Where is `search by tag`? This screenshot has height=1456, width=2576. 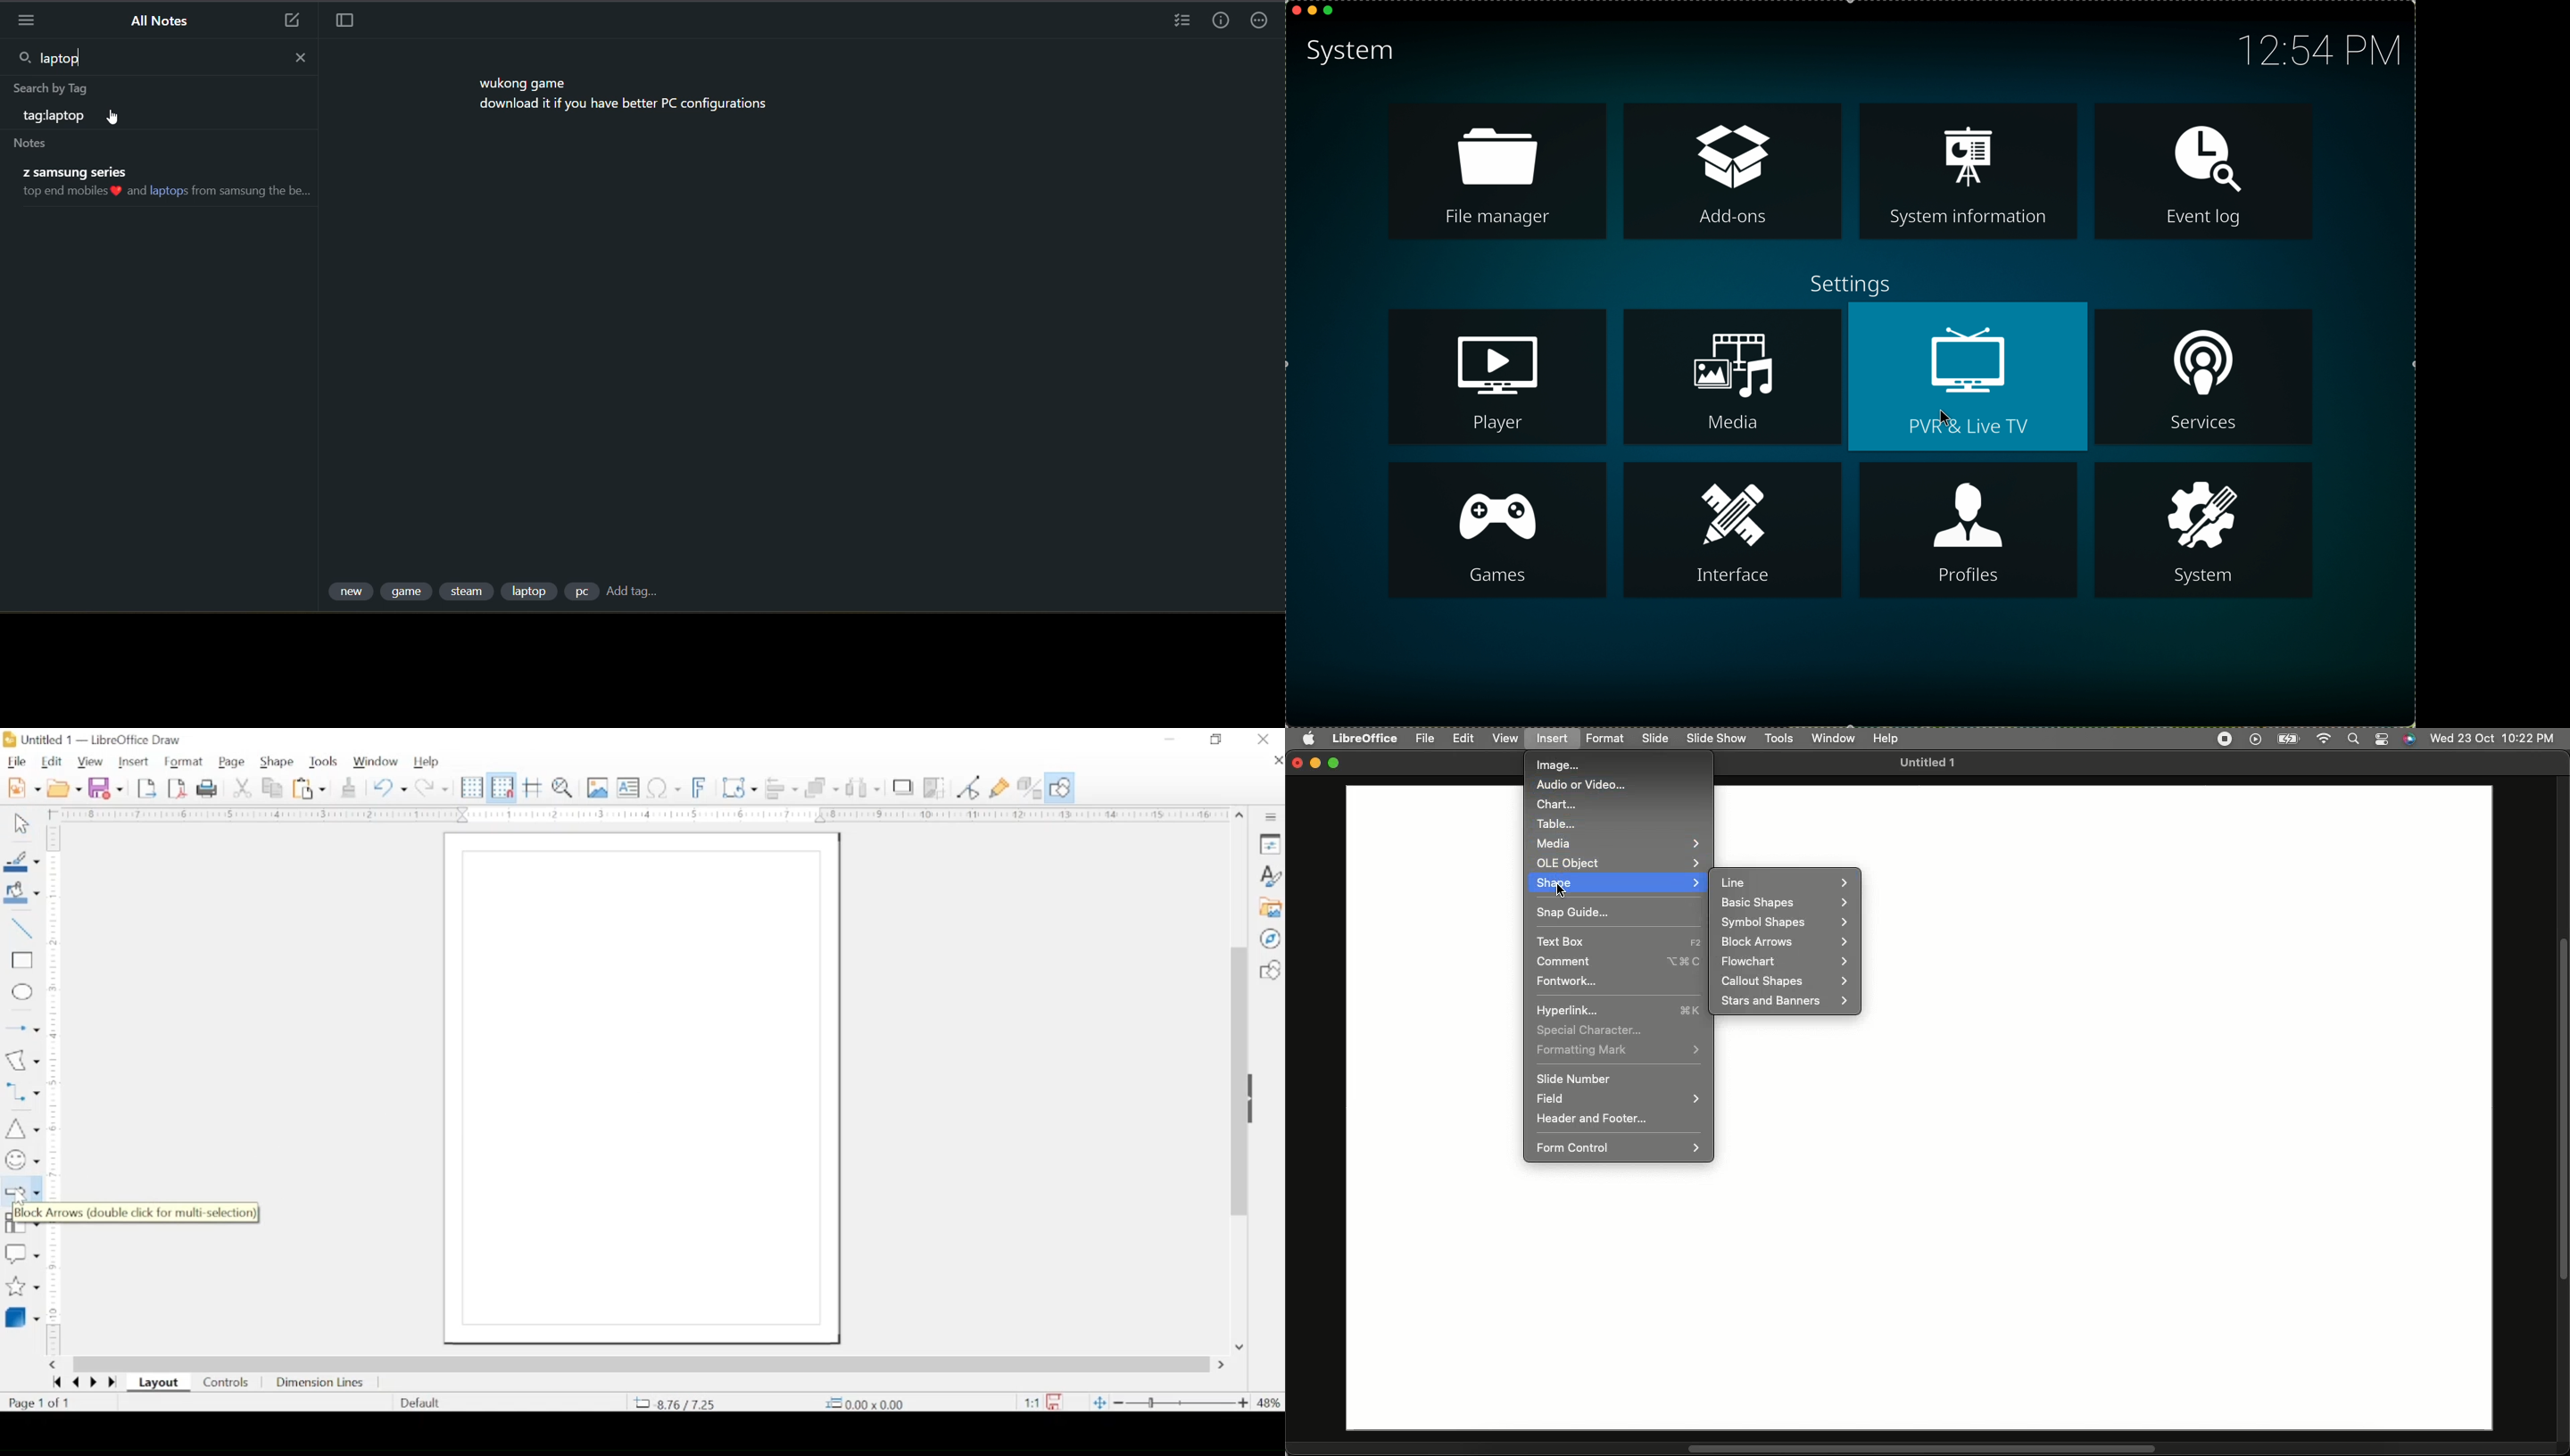
search by tag is located at coordinates (56, 89).